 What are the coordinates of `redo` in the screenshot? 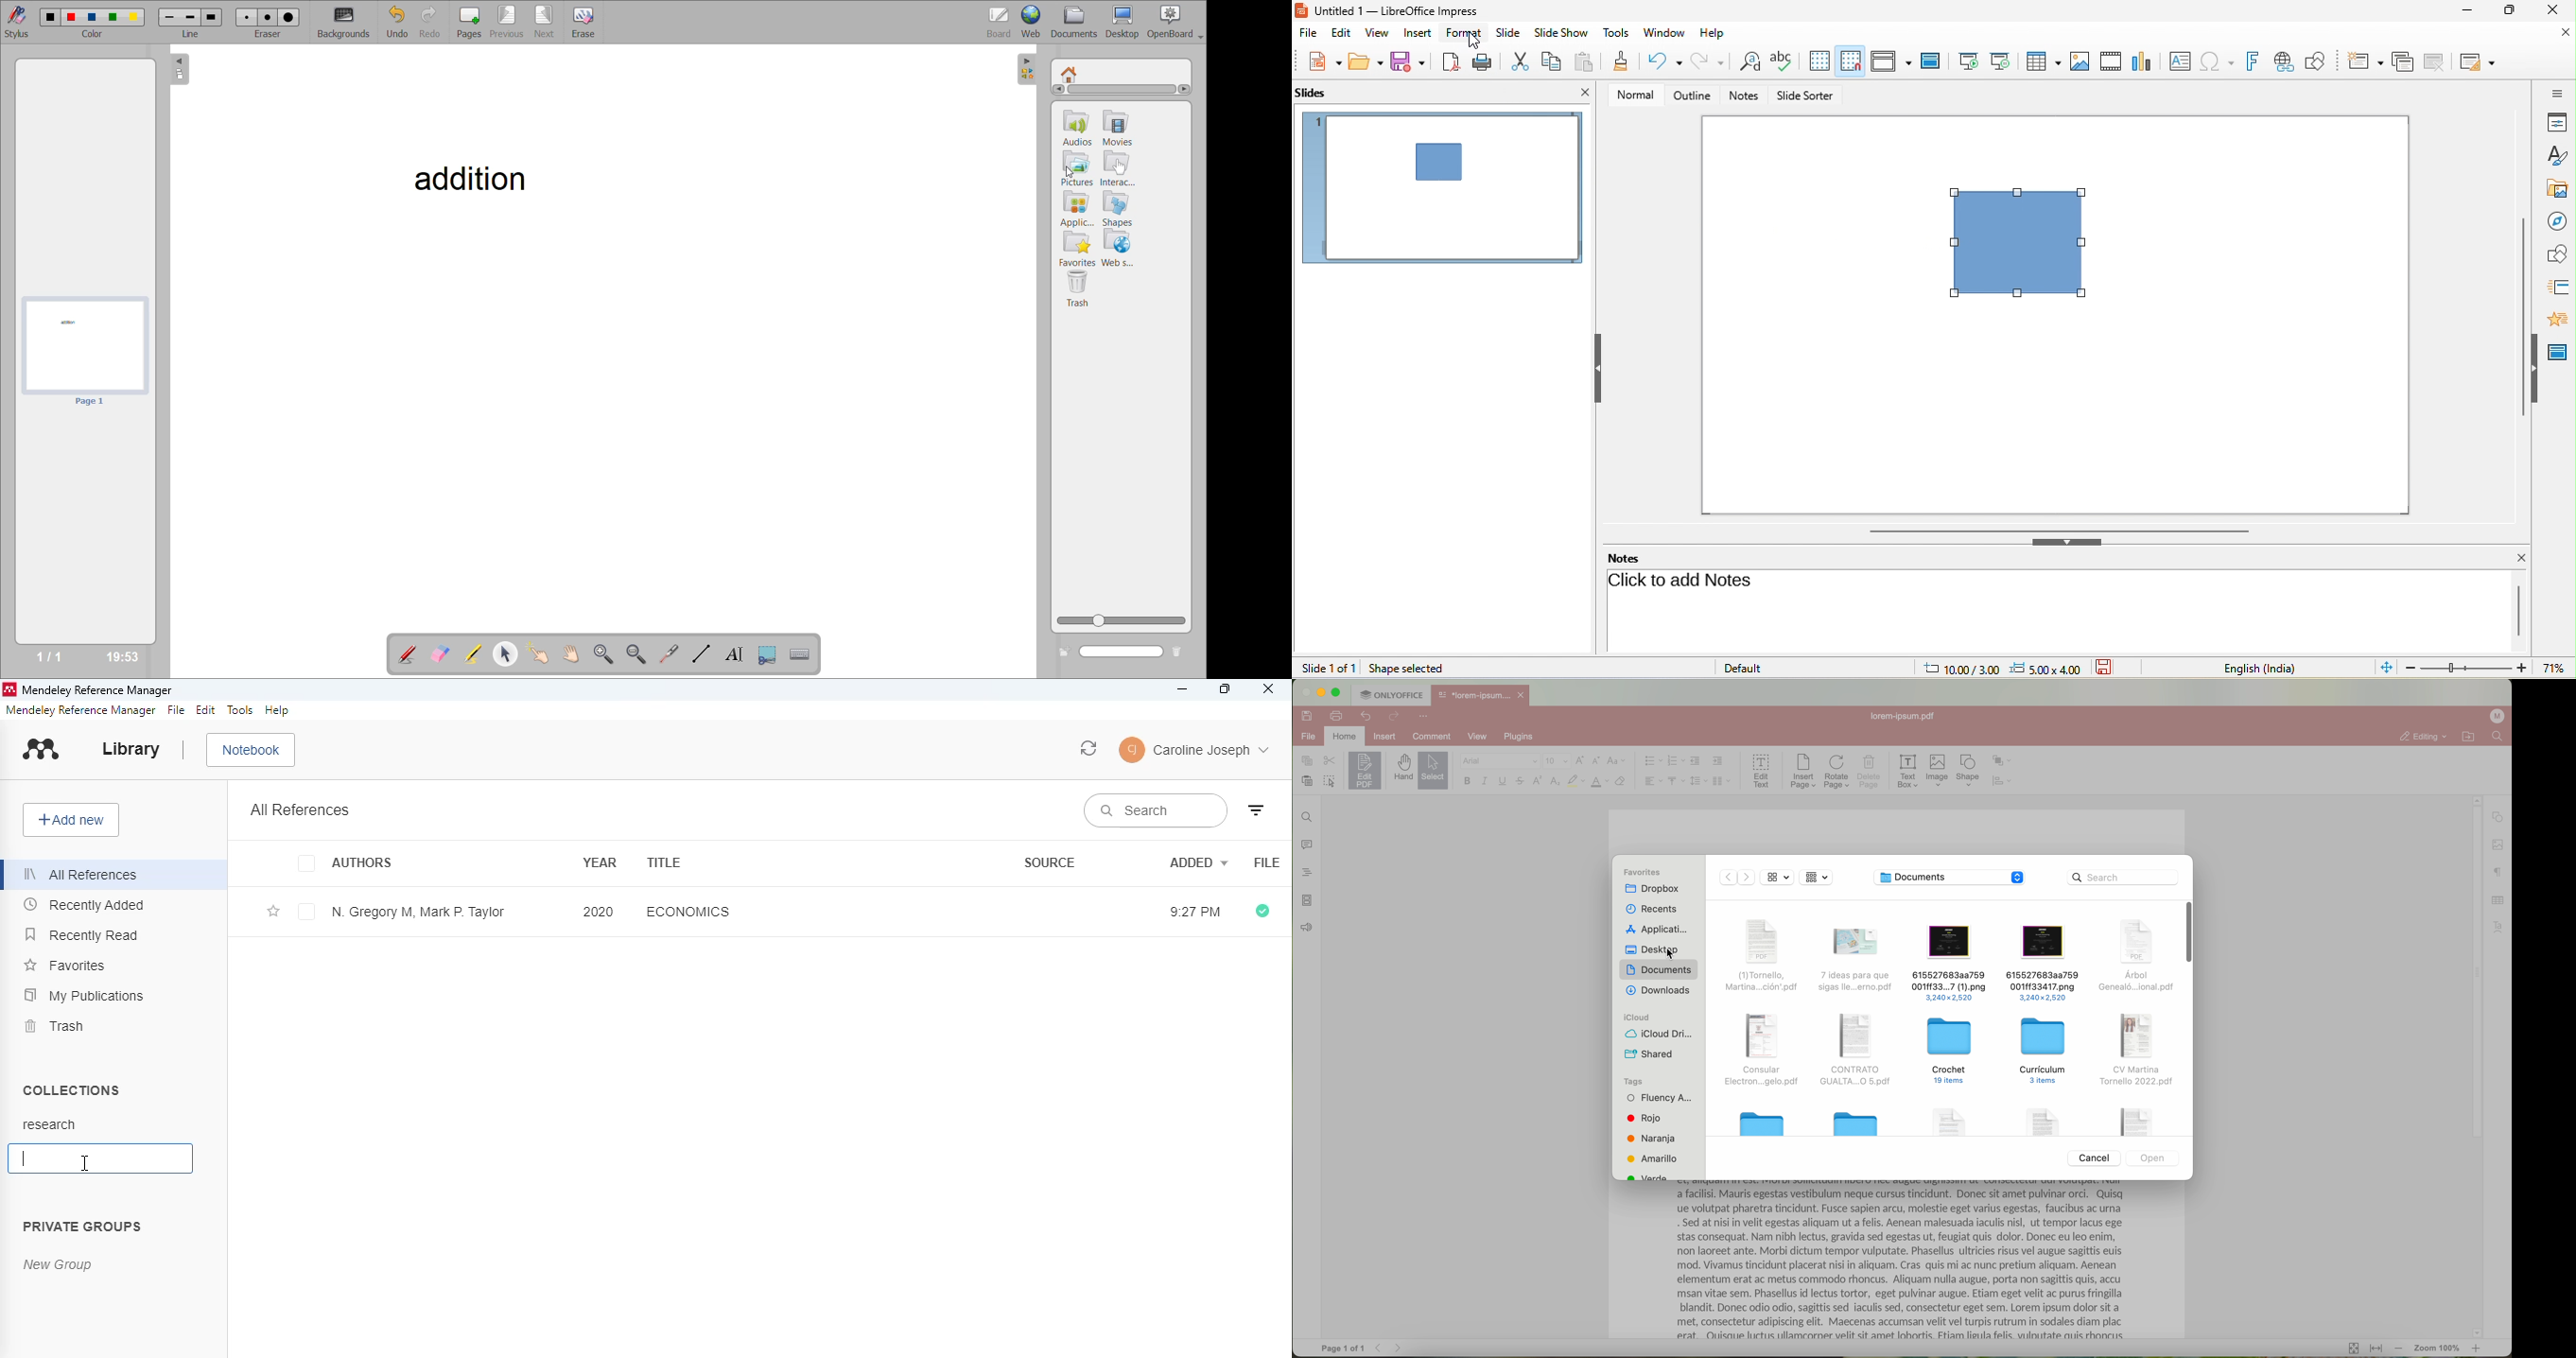 It's located at (1709, 61).